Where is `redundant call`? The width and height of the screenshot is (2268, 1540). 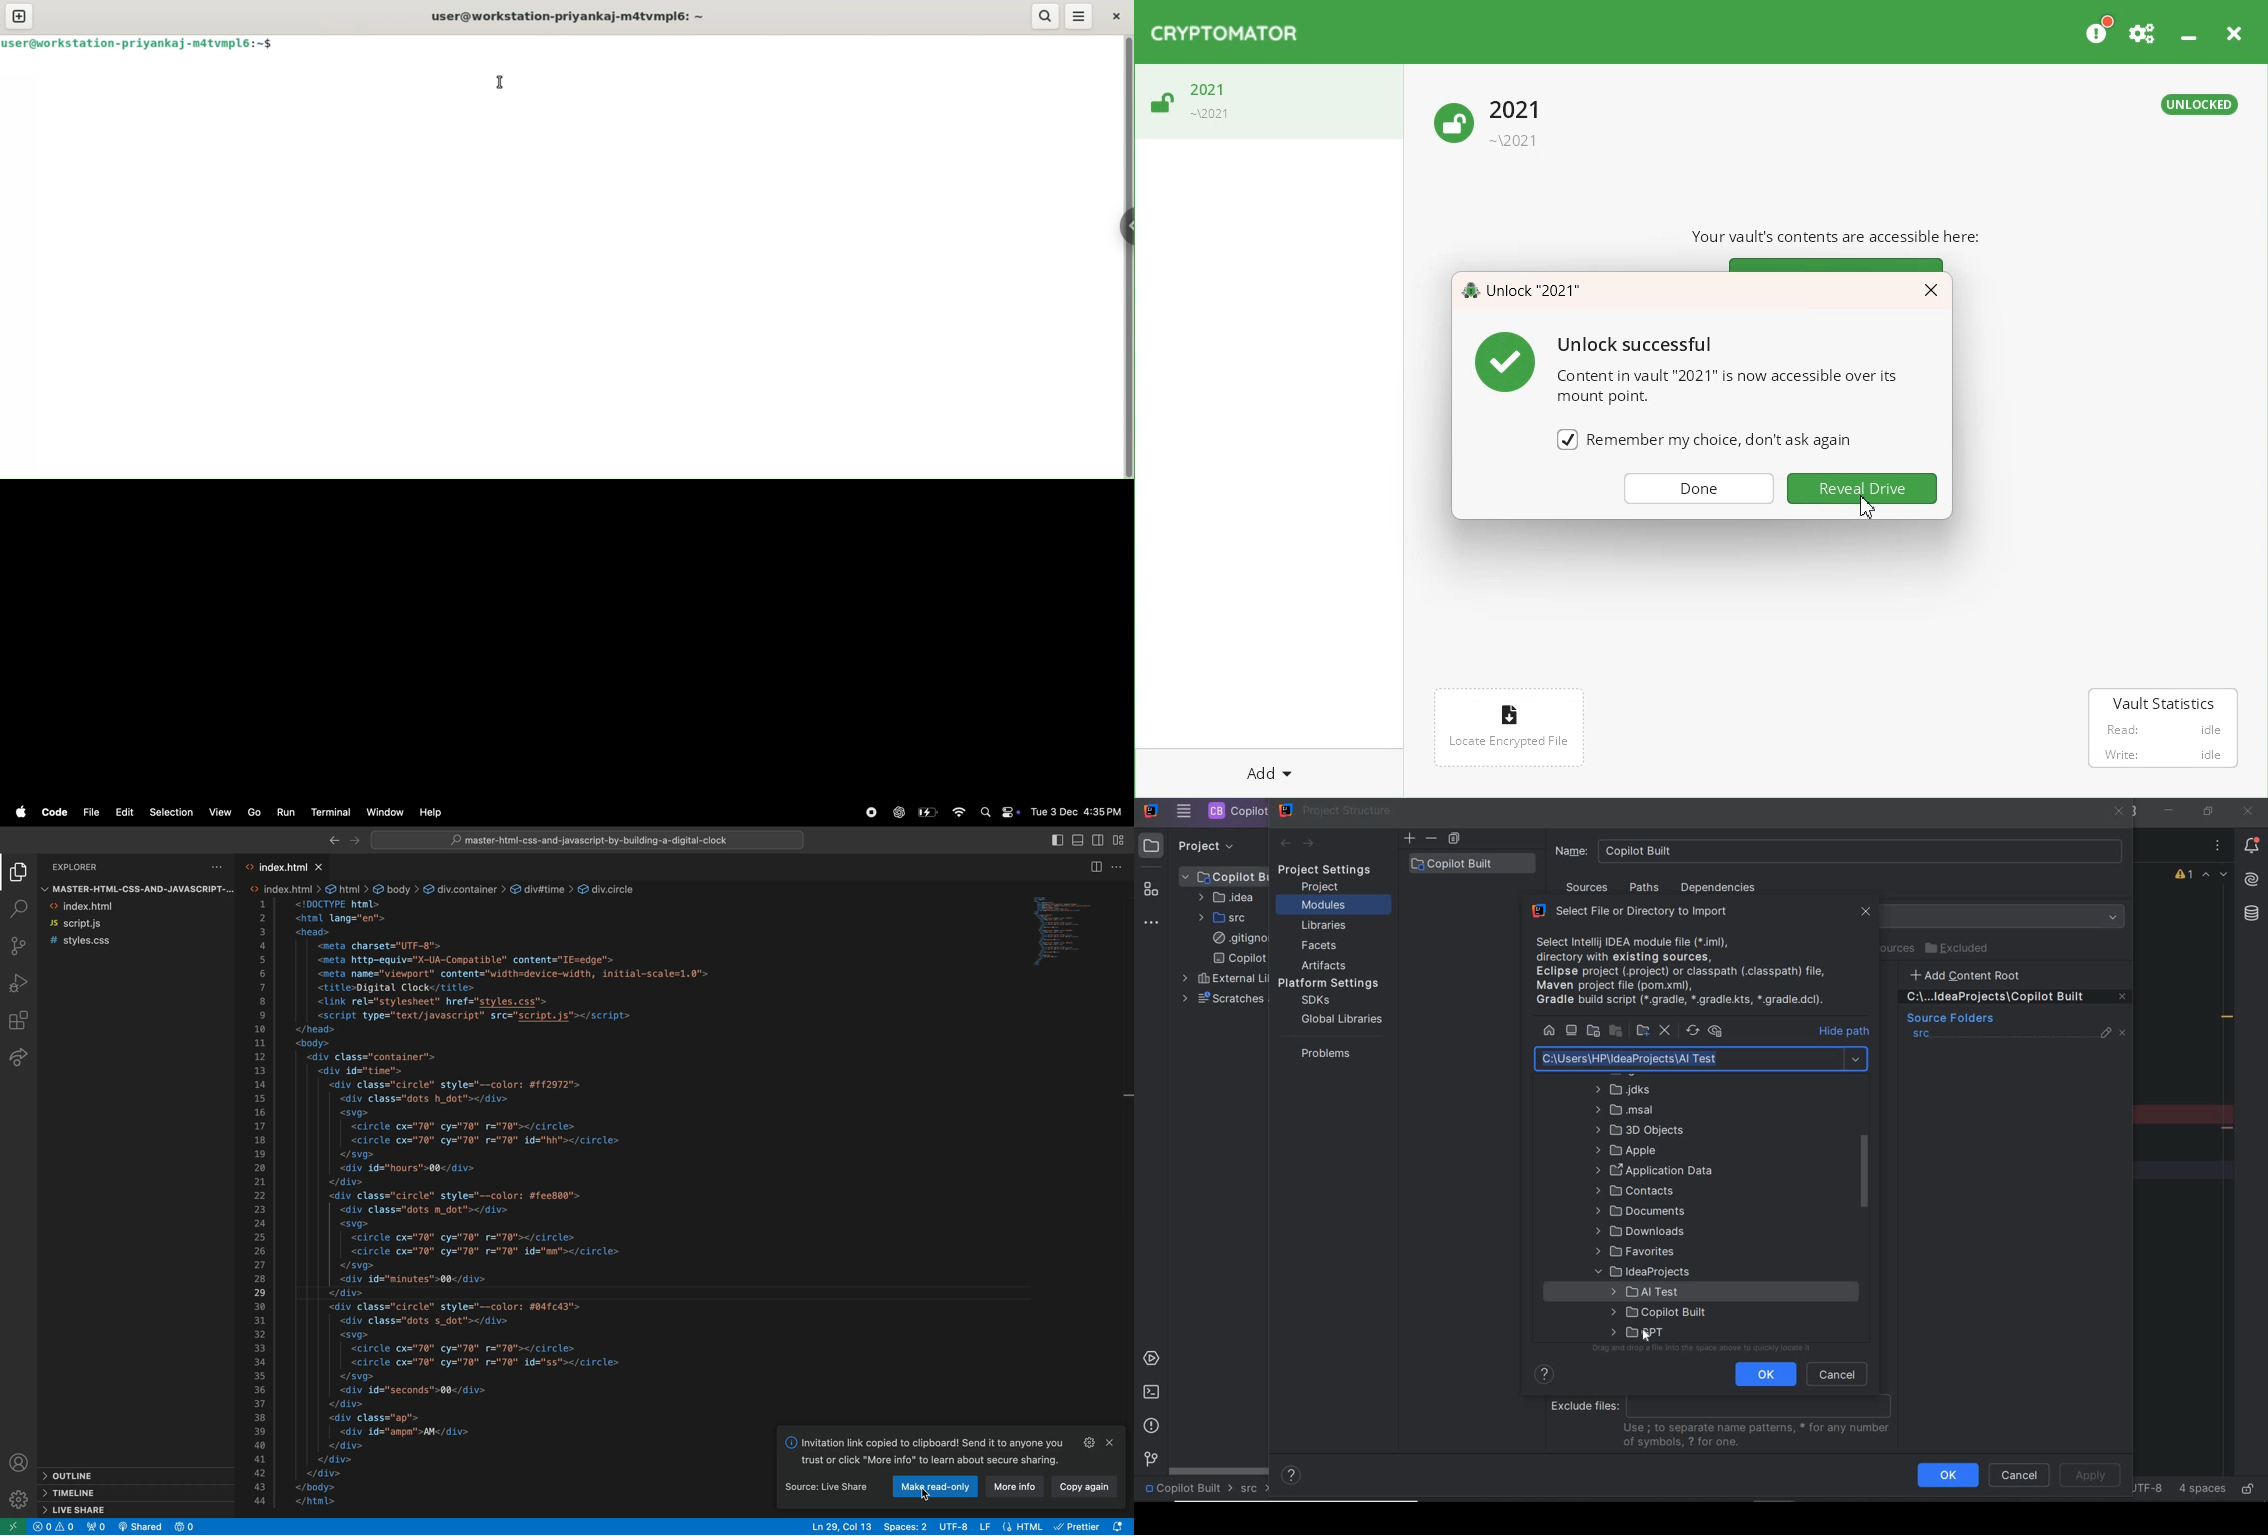
redundant call is located at coordinates (2228, 1019).